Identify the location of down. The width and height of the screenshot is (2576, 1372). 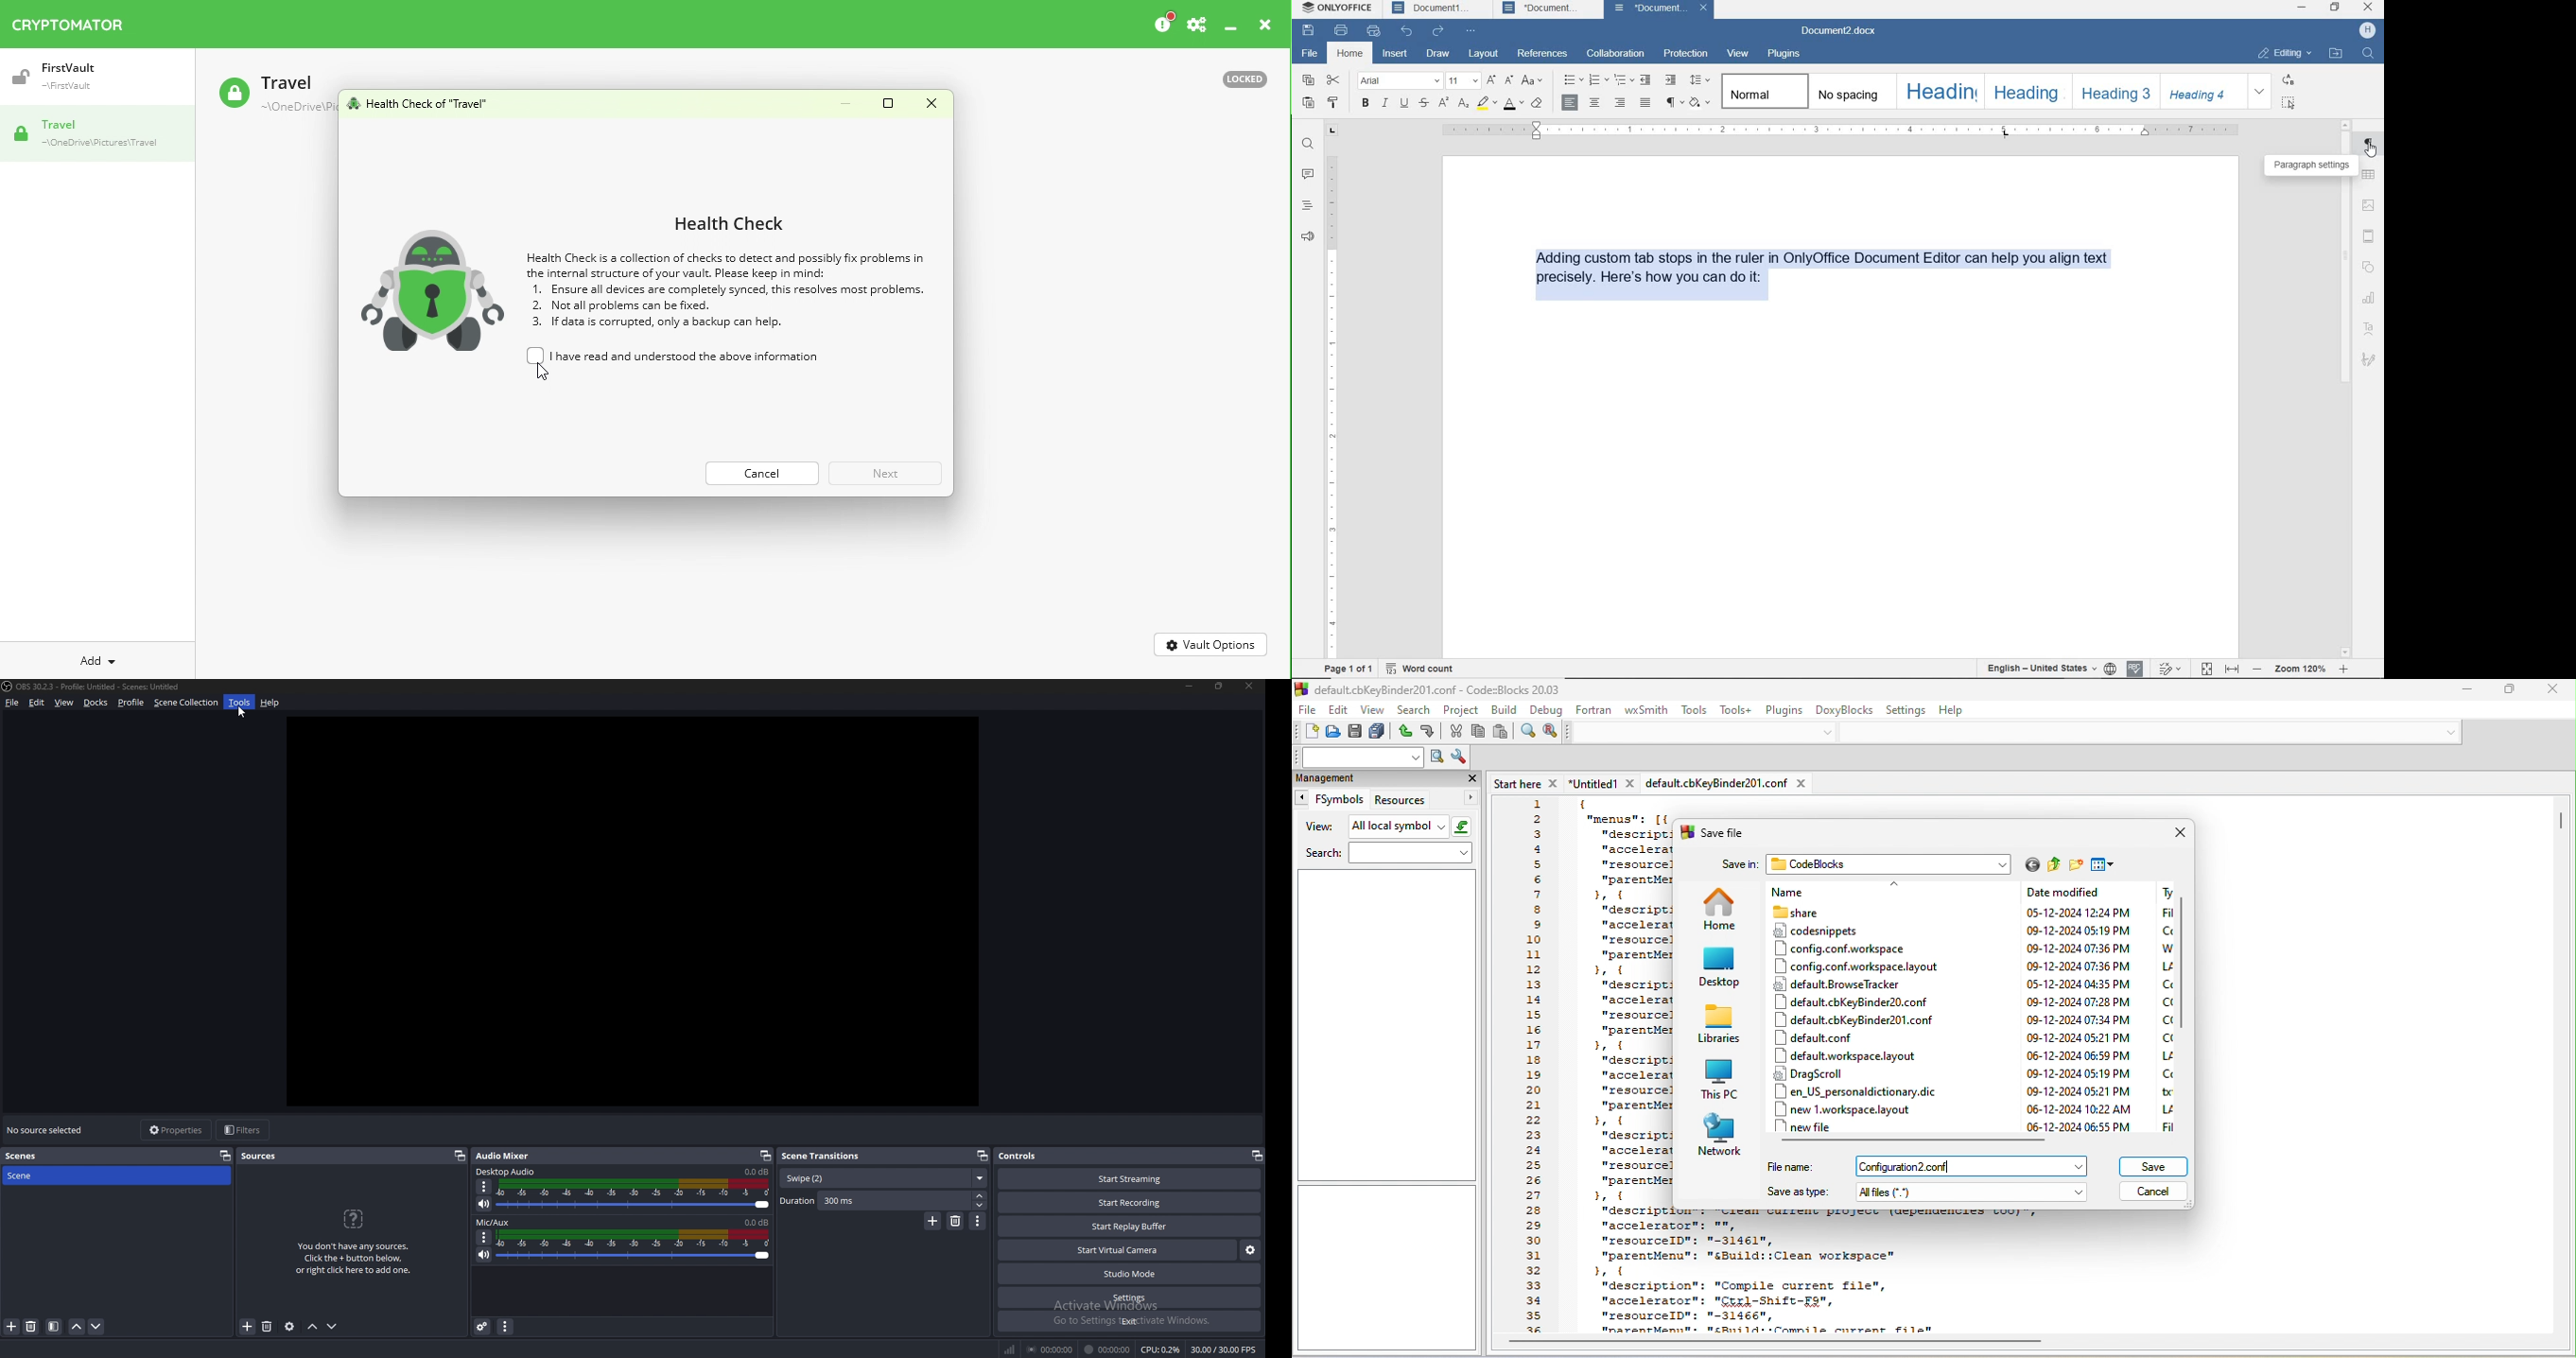
(1829, 732).